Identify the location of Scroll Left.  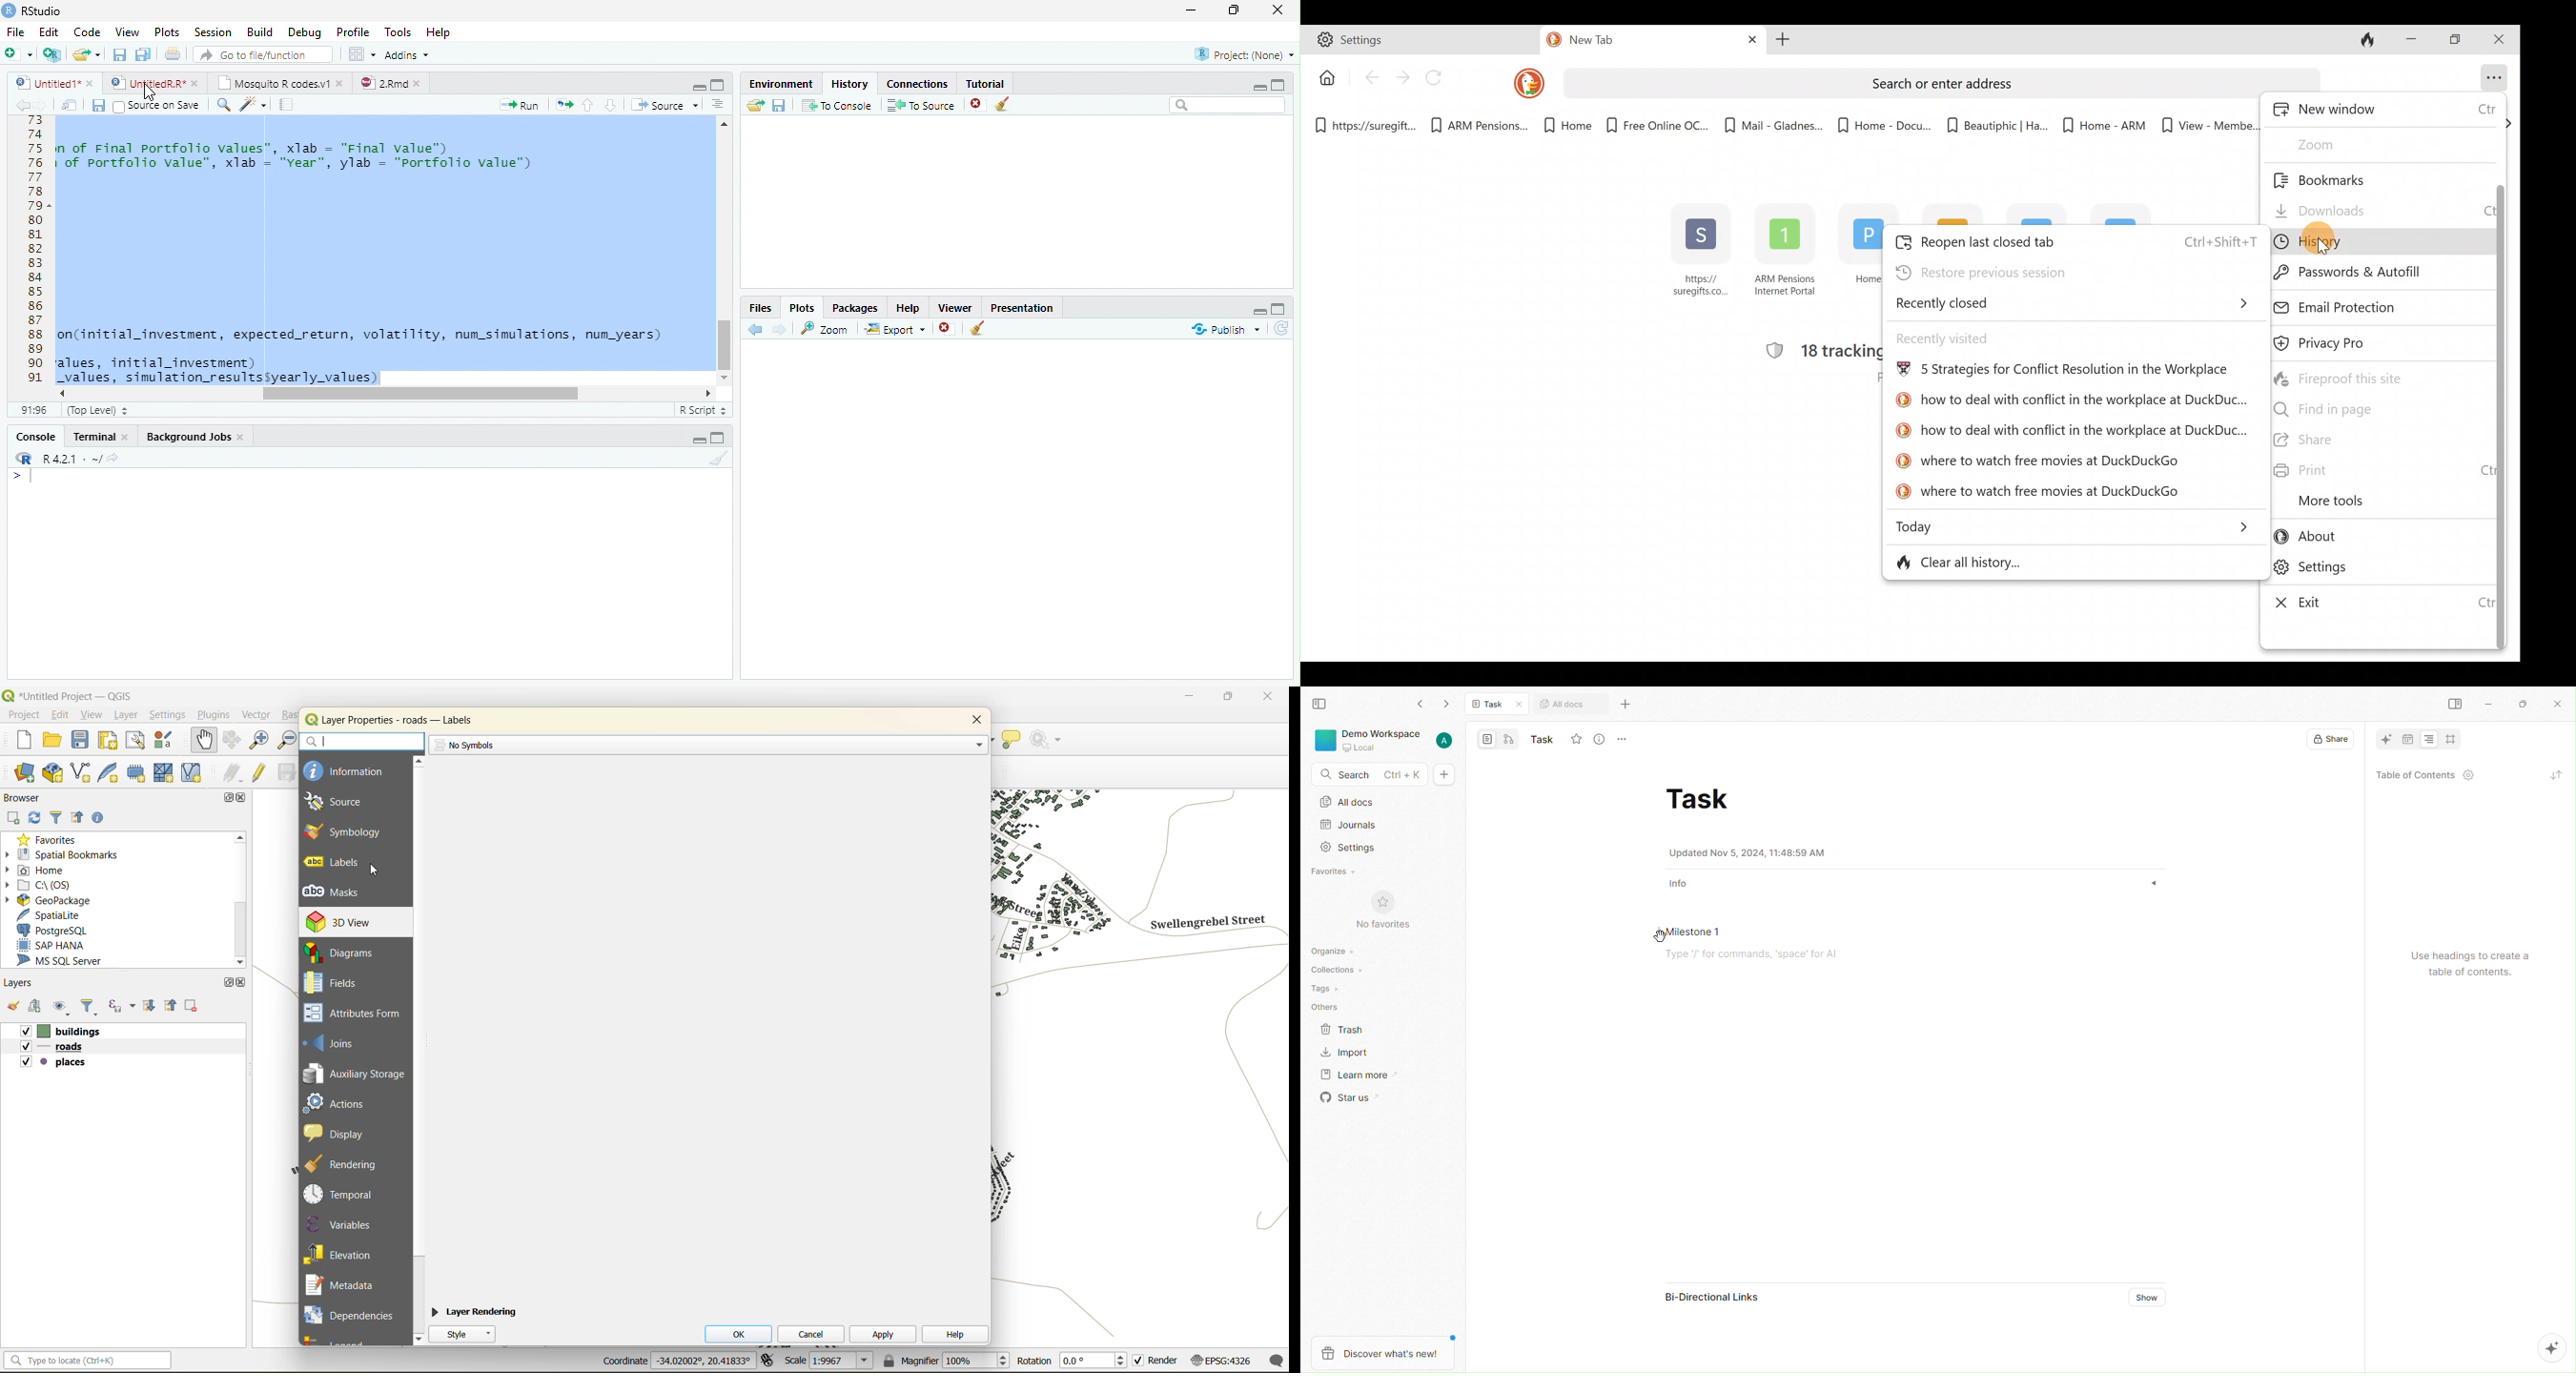
(61, 393).